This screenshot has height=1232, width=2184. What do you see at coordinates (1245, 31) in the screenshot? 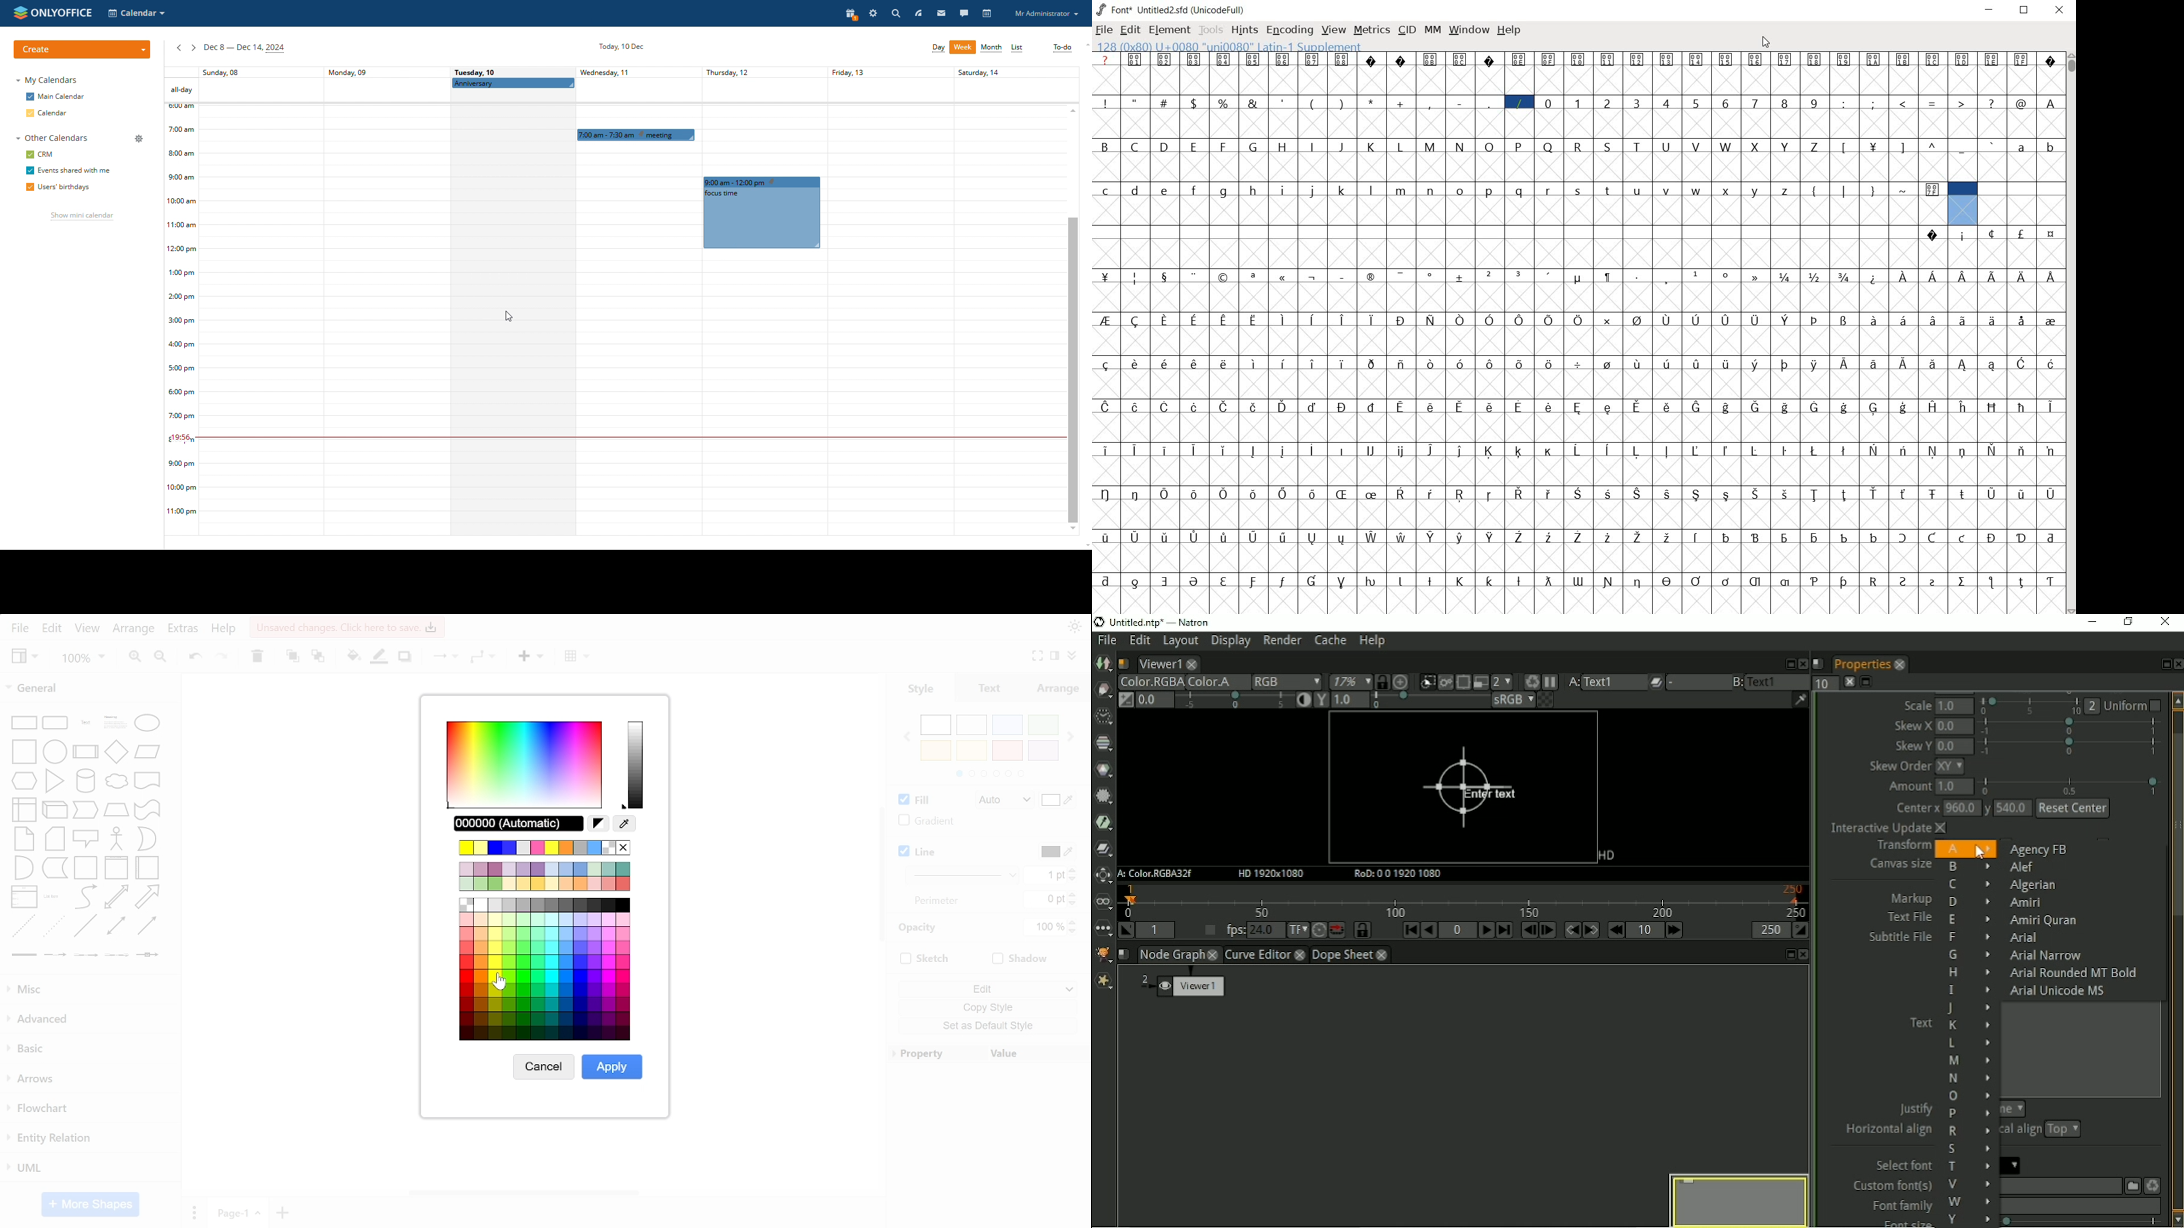
I see `hints` at bounding box center [1245, 31].